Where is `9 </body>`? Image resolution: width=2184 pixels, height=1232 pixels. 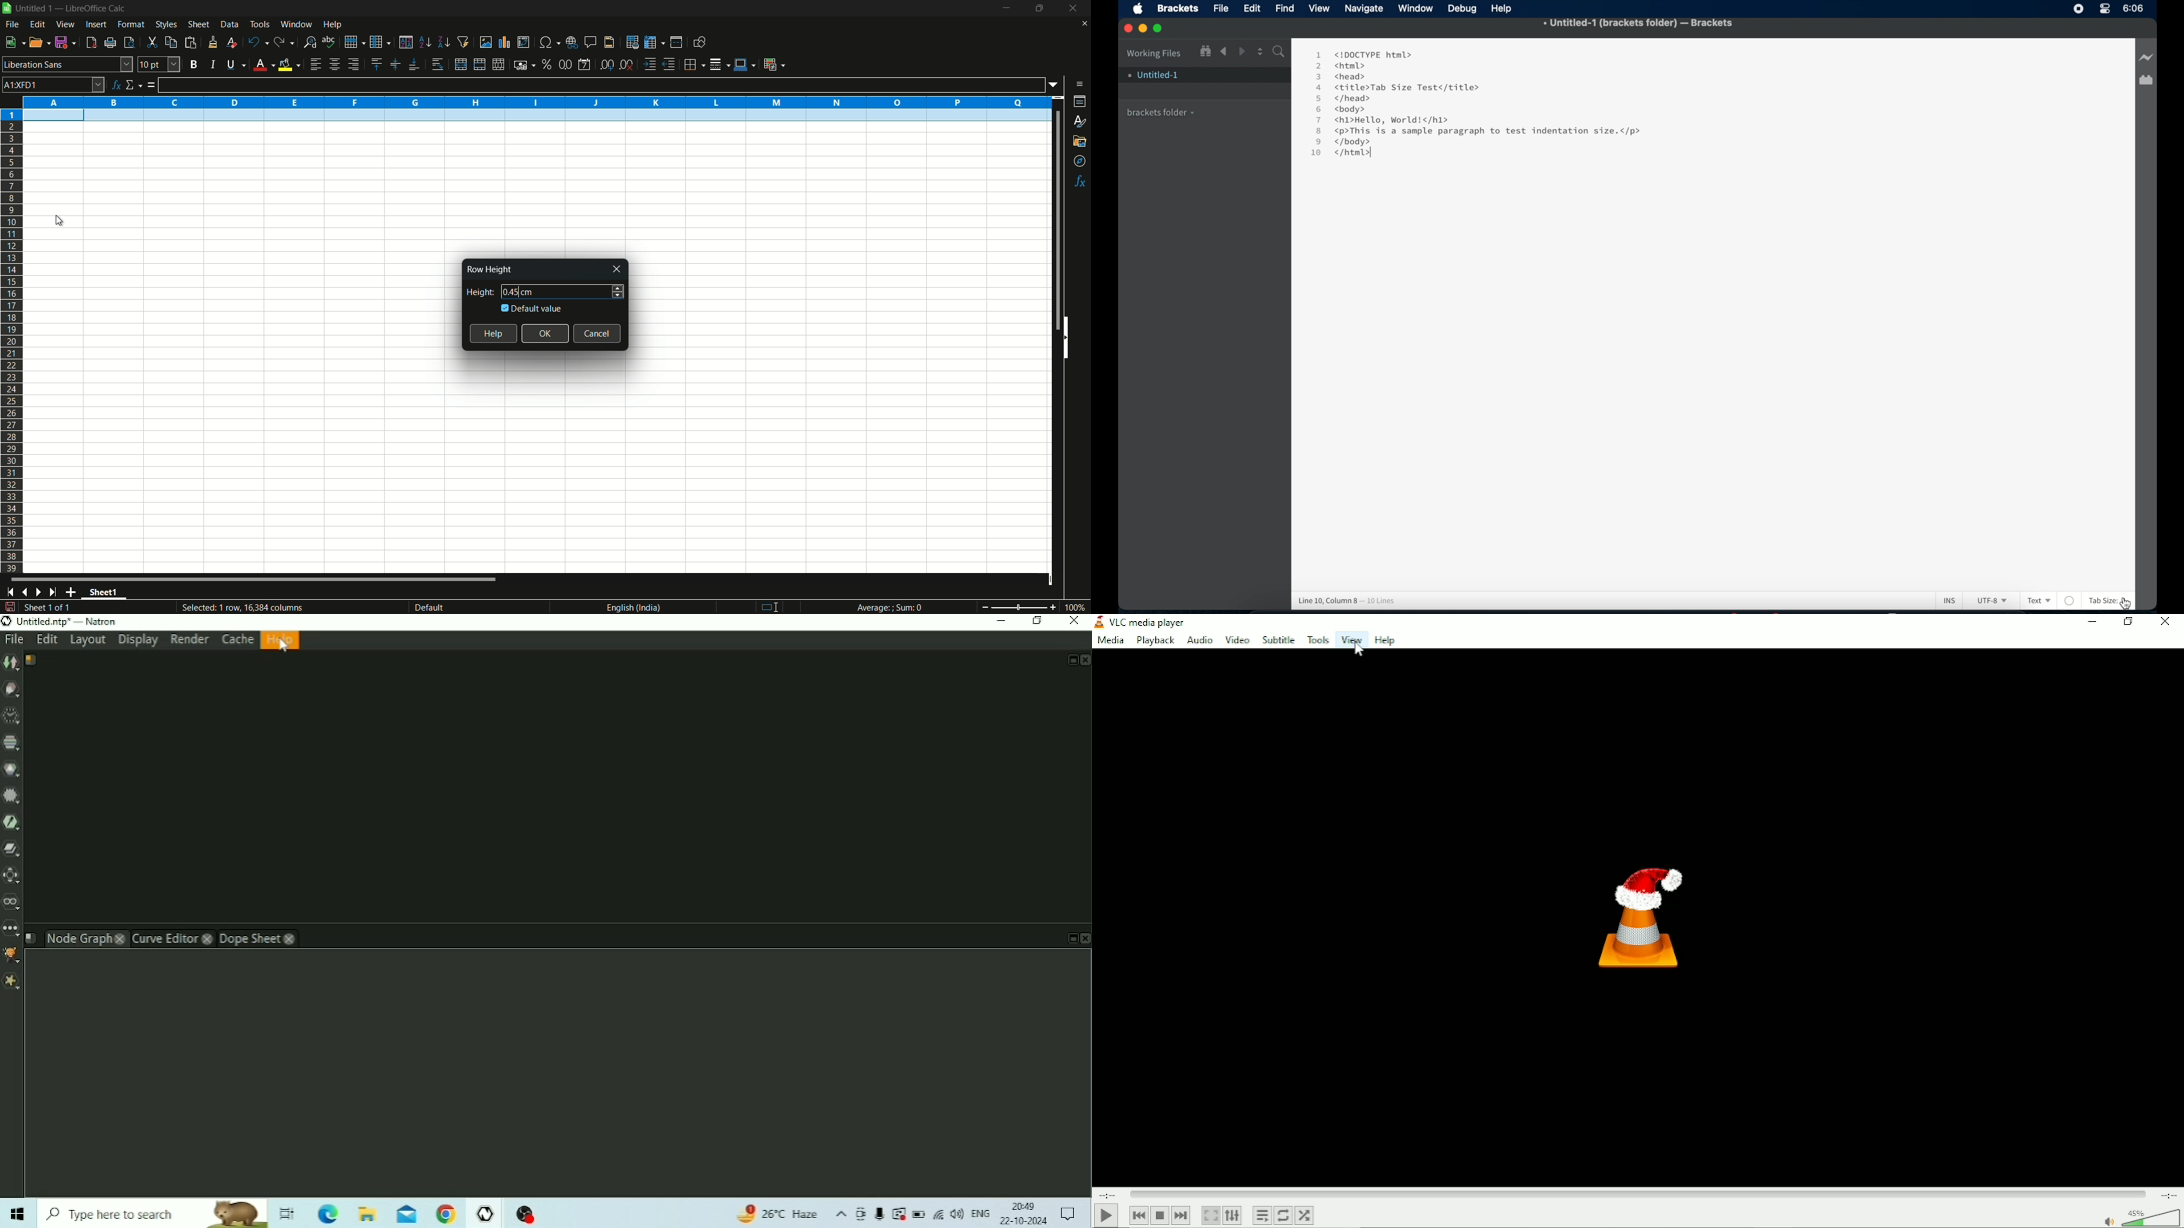 9 </body> is located at coordinates (1351, 142).